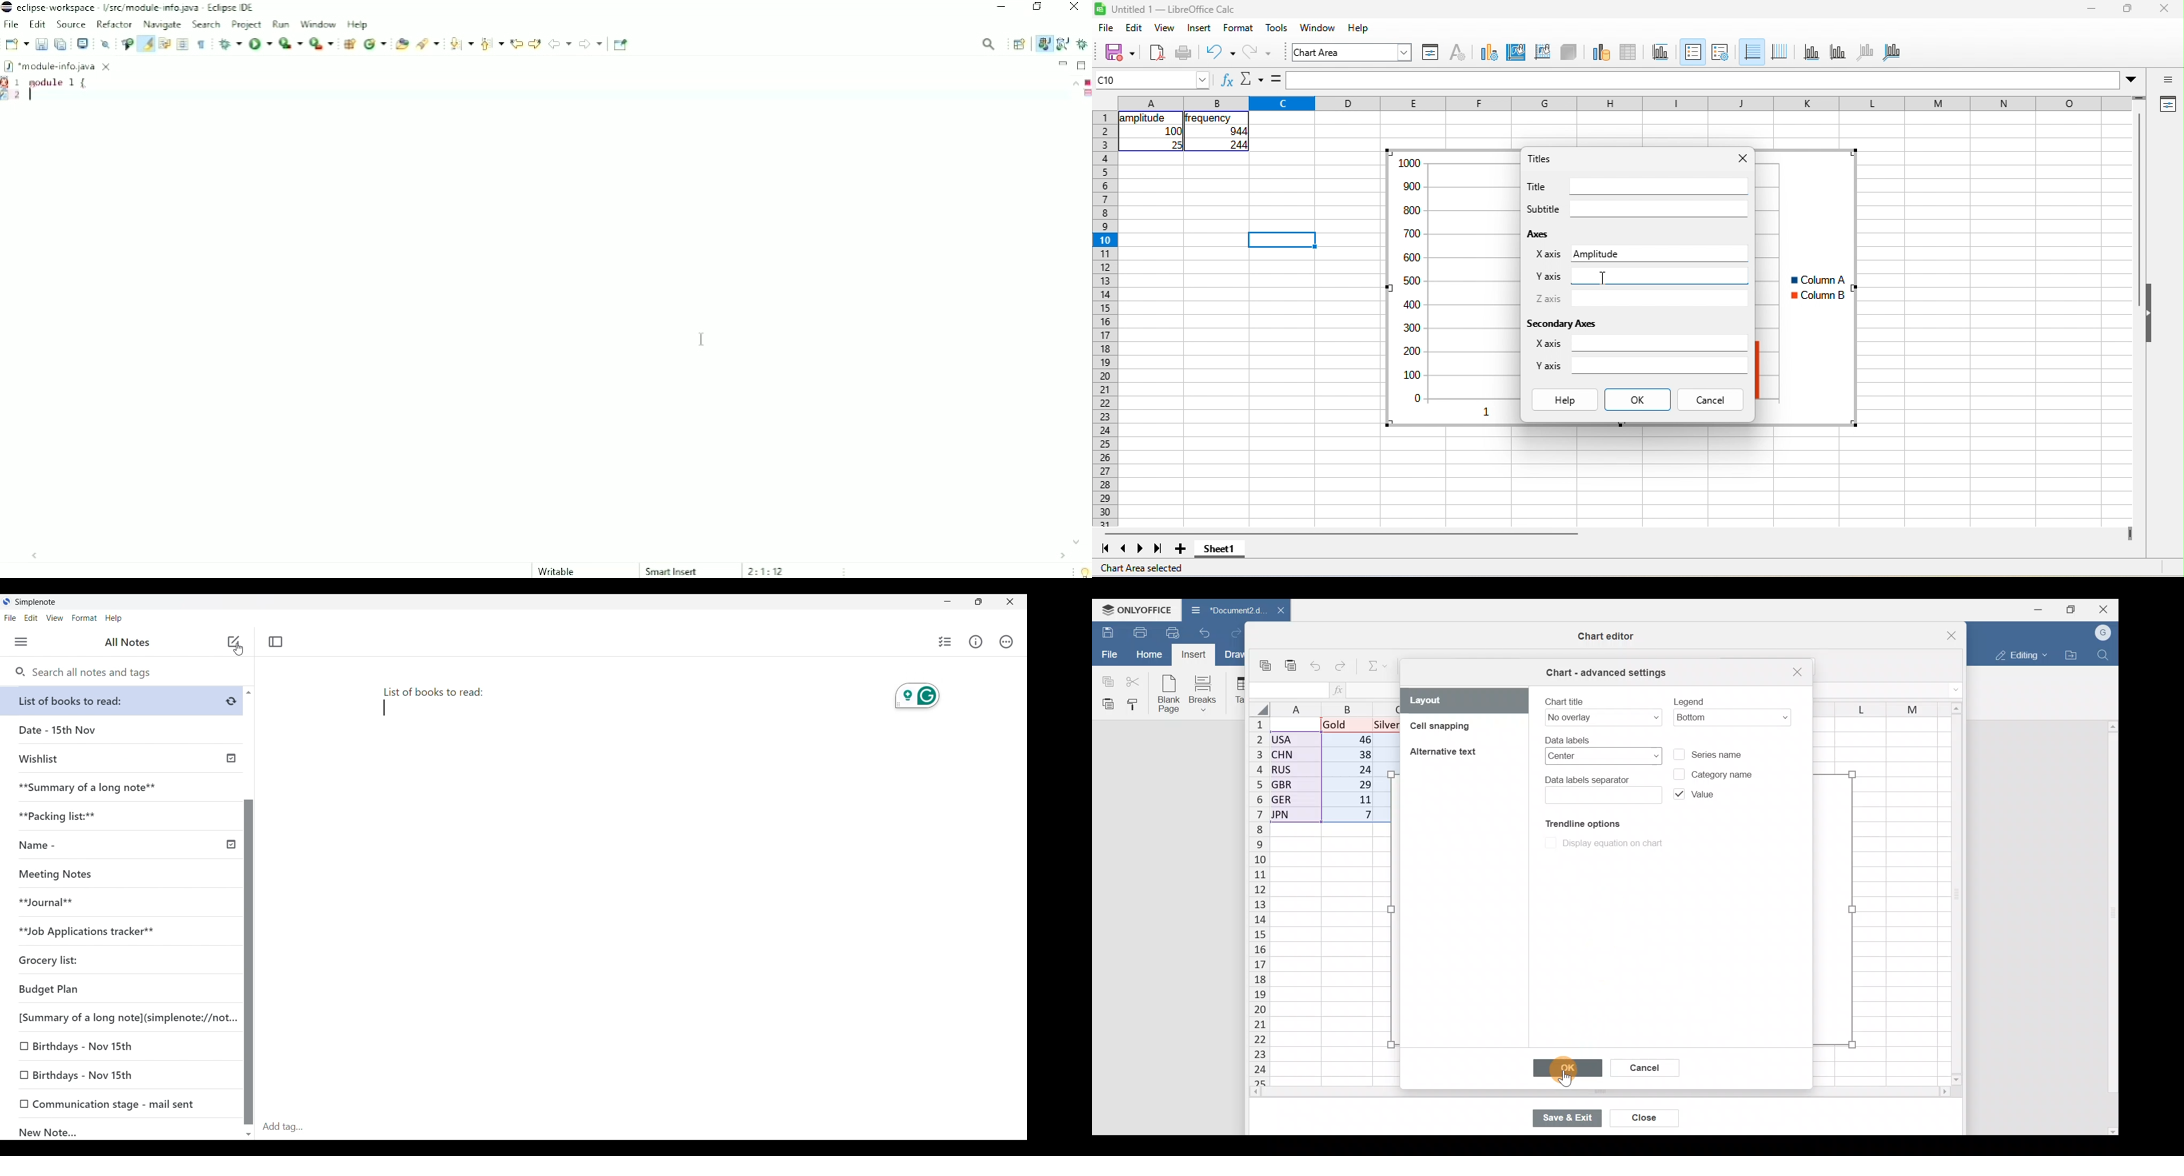  Describe the element at coordinates (21, 642) in the screenshot. I see `Menu` at that location.